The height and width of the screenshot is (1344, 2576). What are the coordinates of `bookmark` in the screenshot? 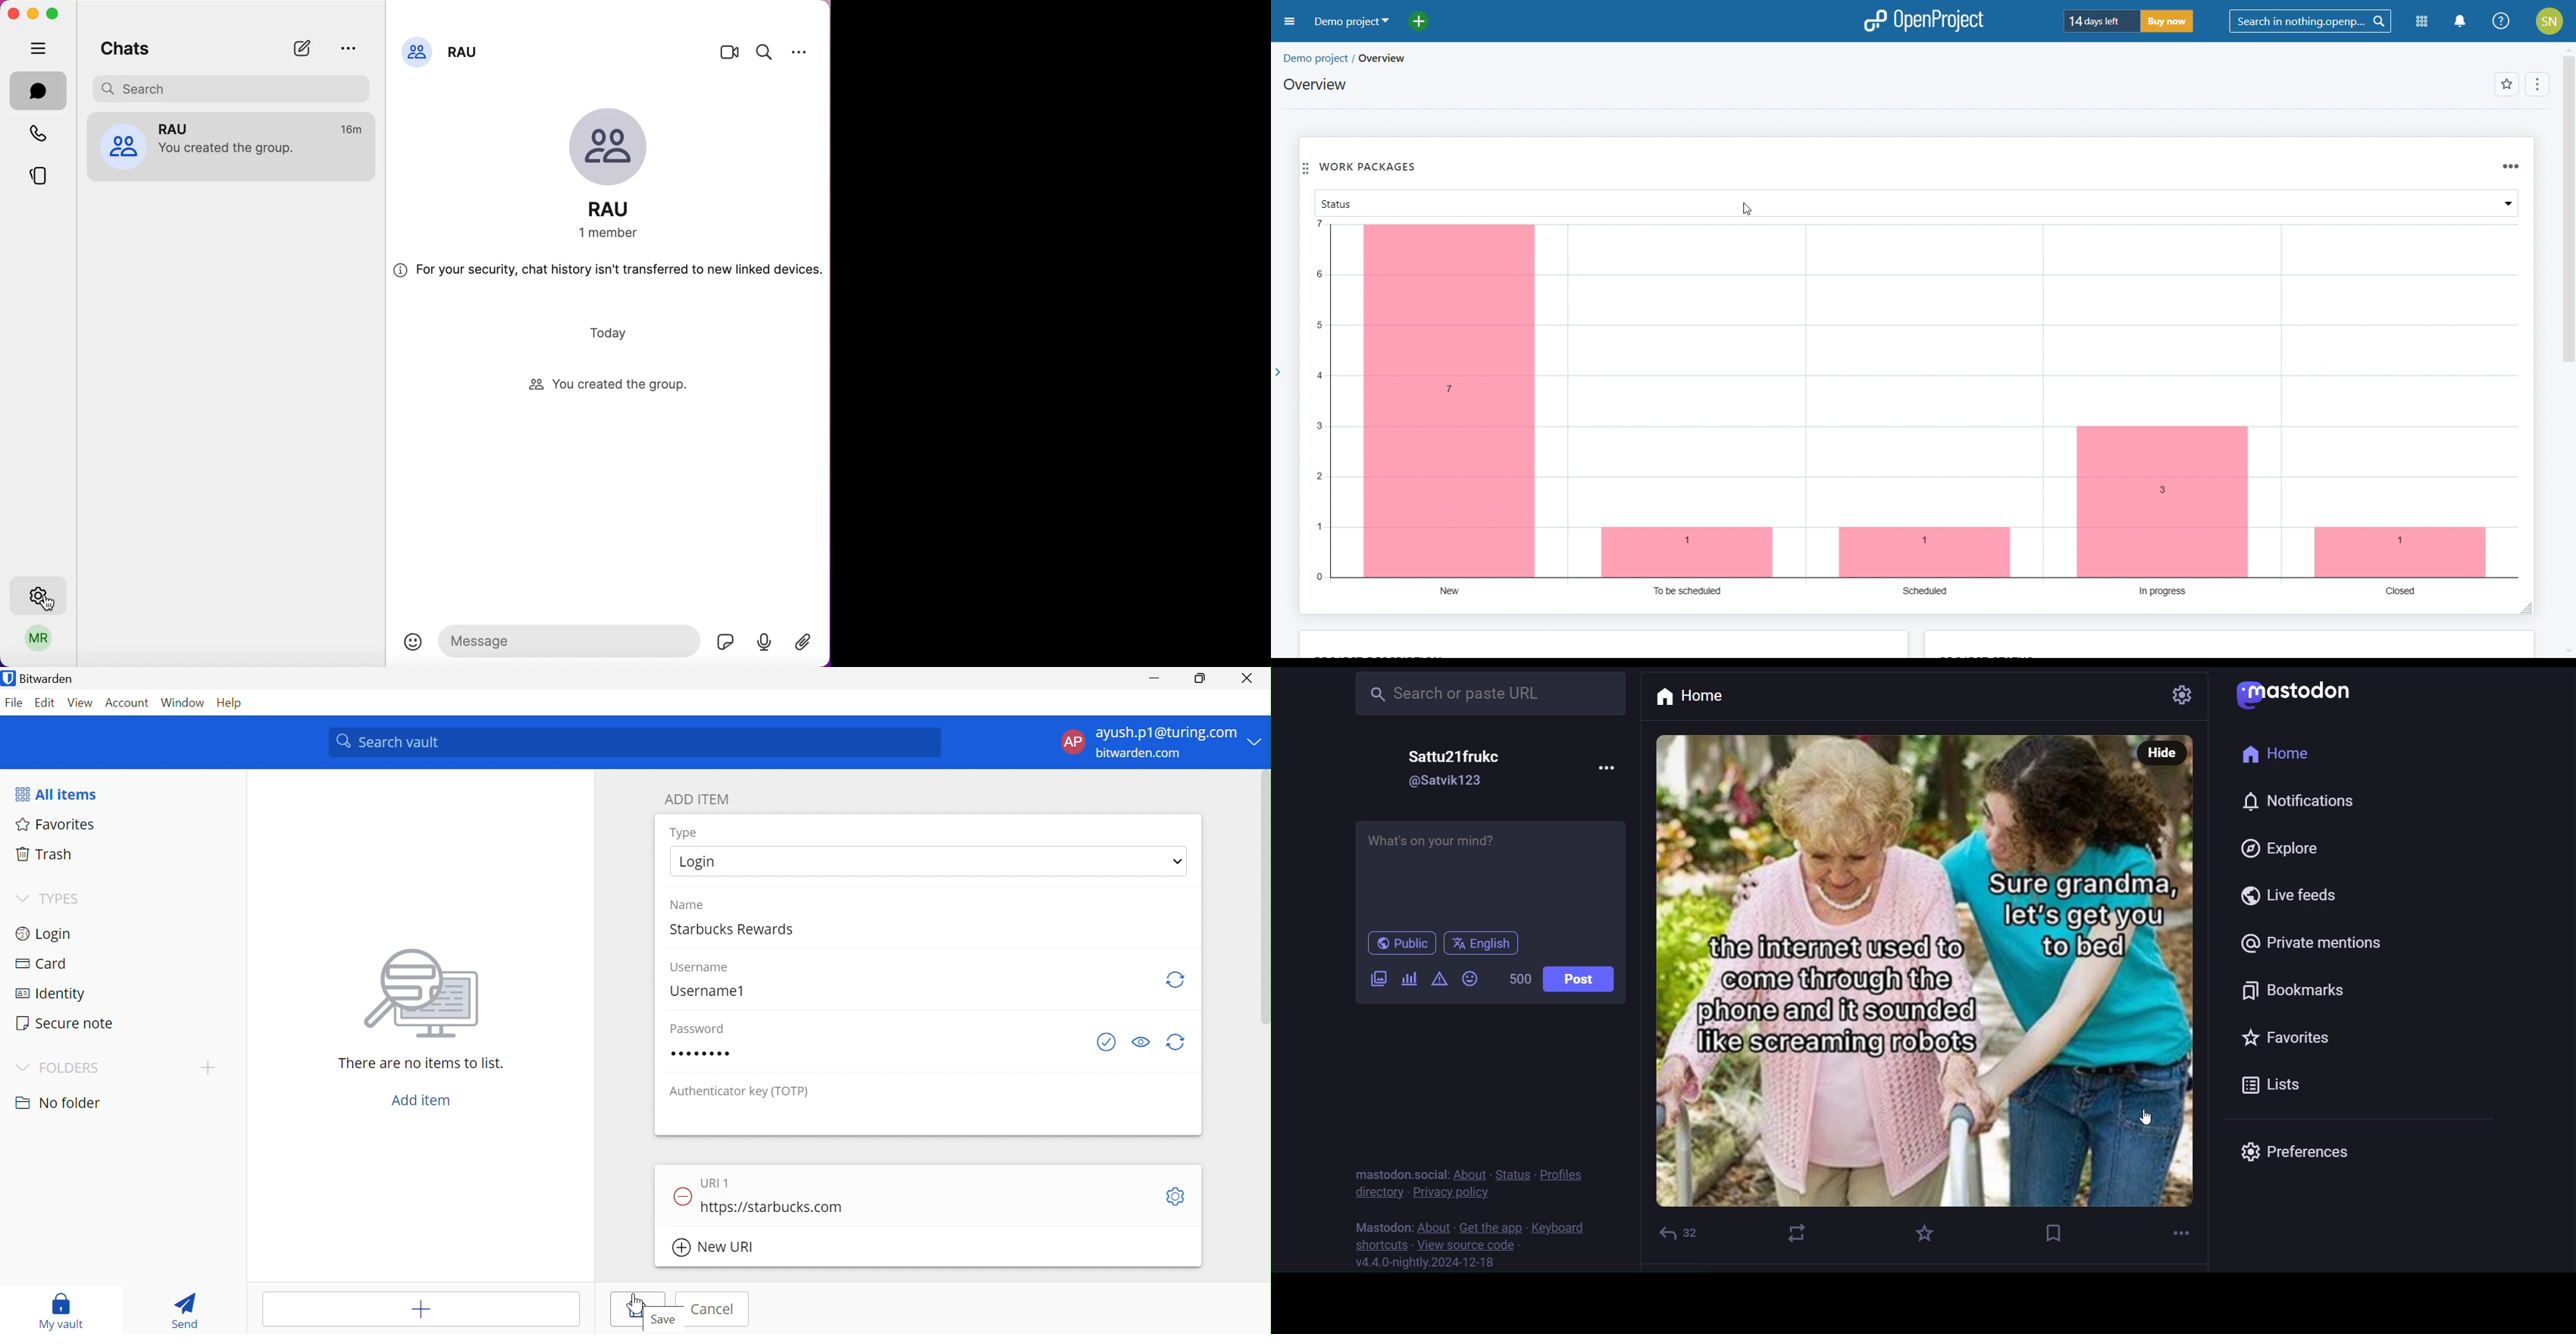 It's located at (2300, 989).